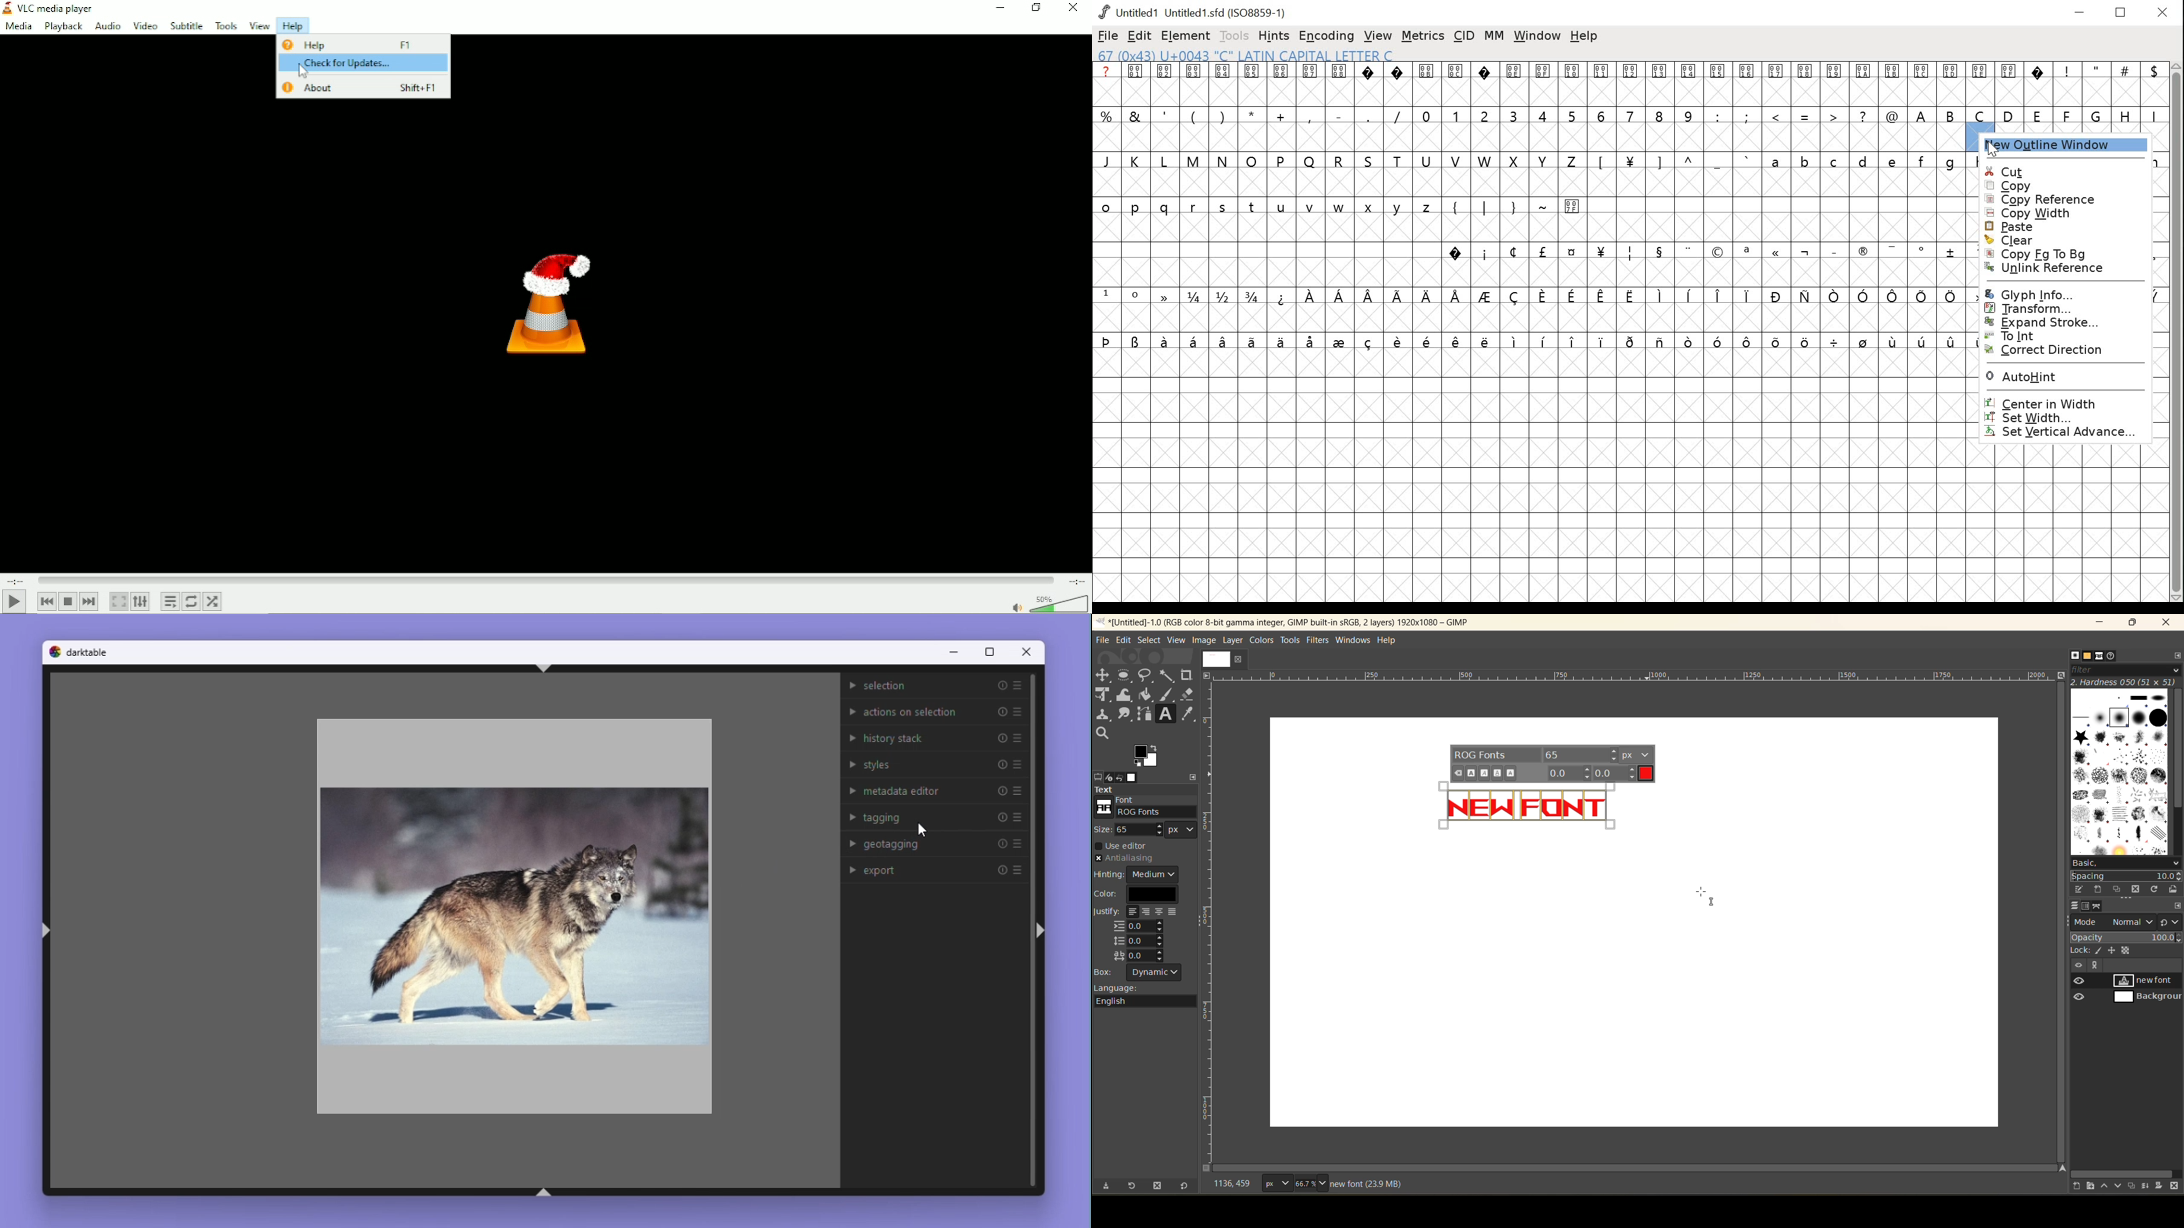 This screenshot has height=1232, width=2184. What do you see at coordinates (1139, 36) in the screenshot?
I see `edit` at bounding box center [1139, 36].